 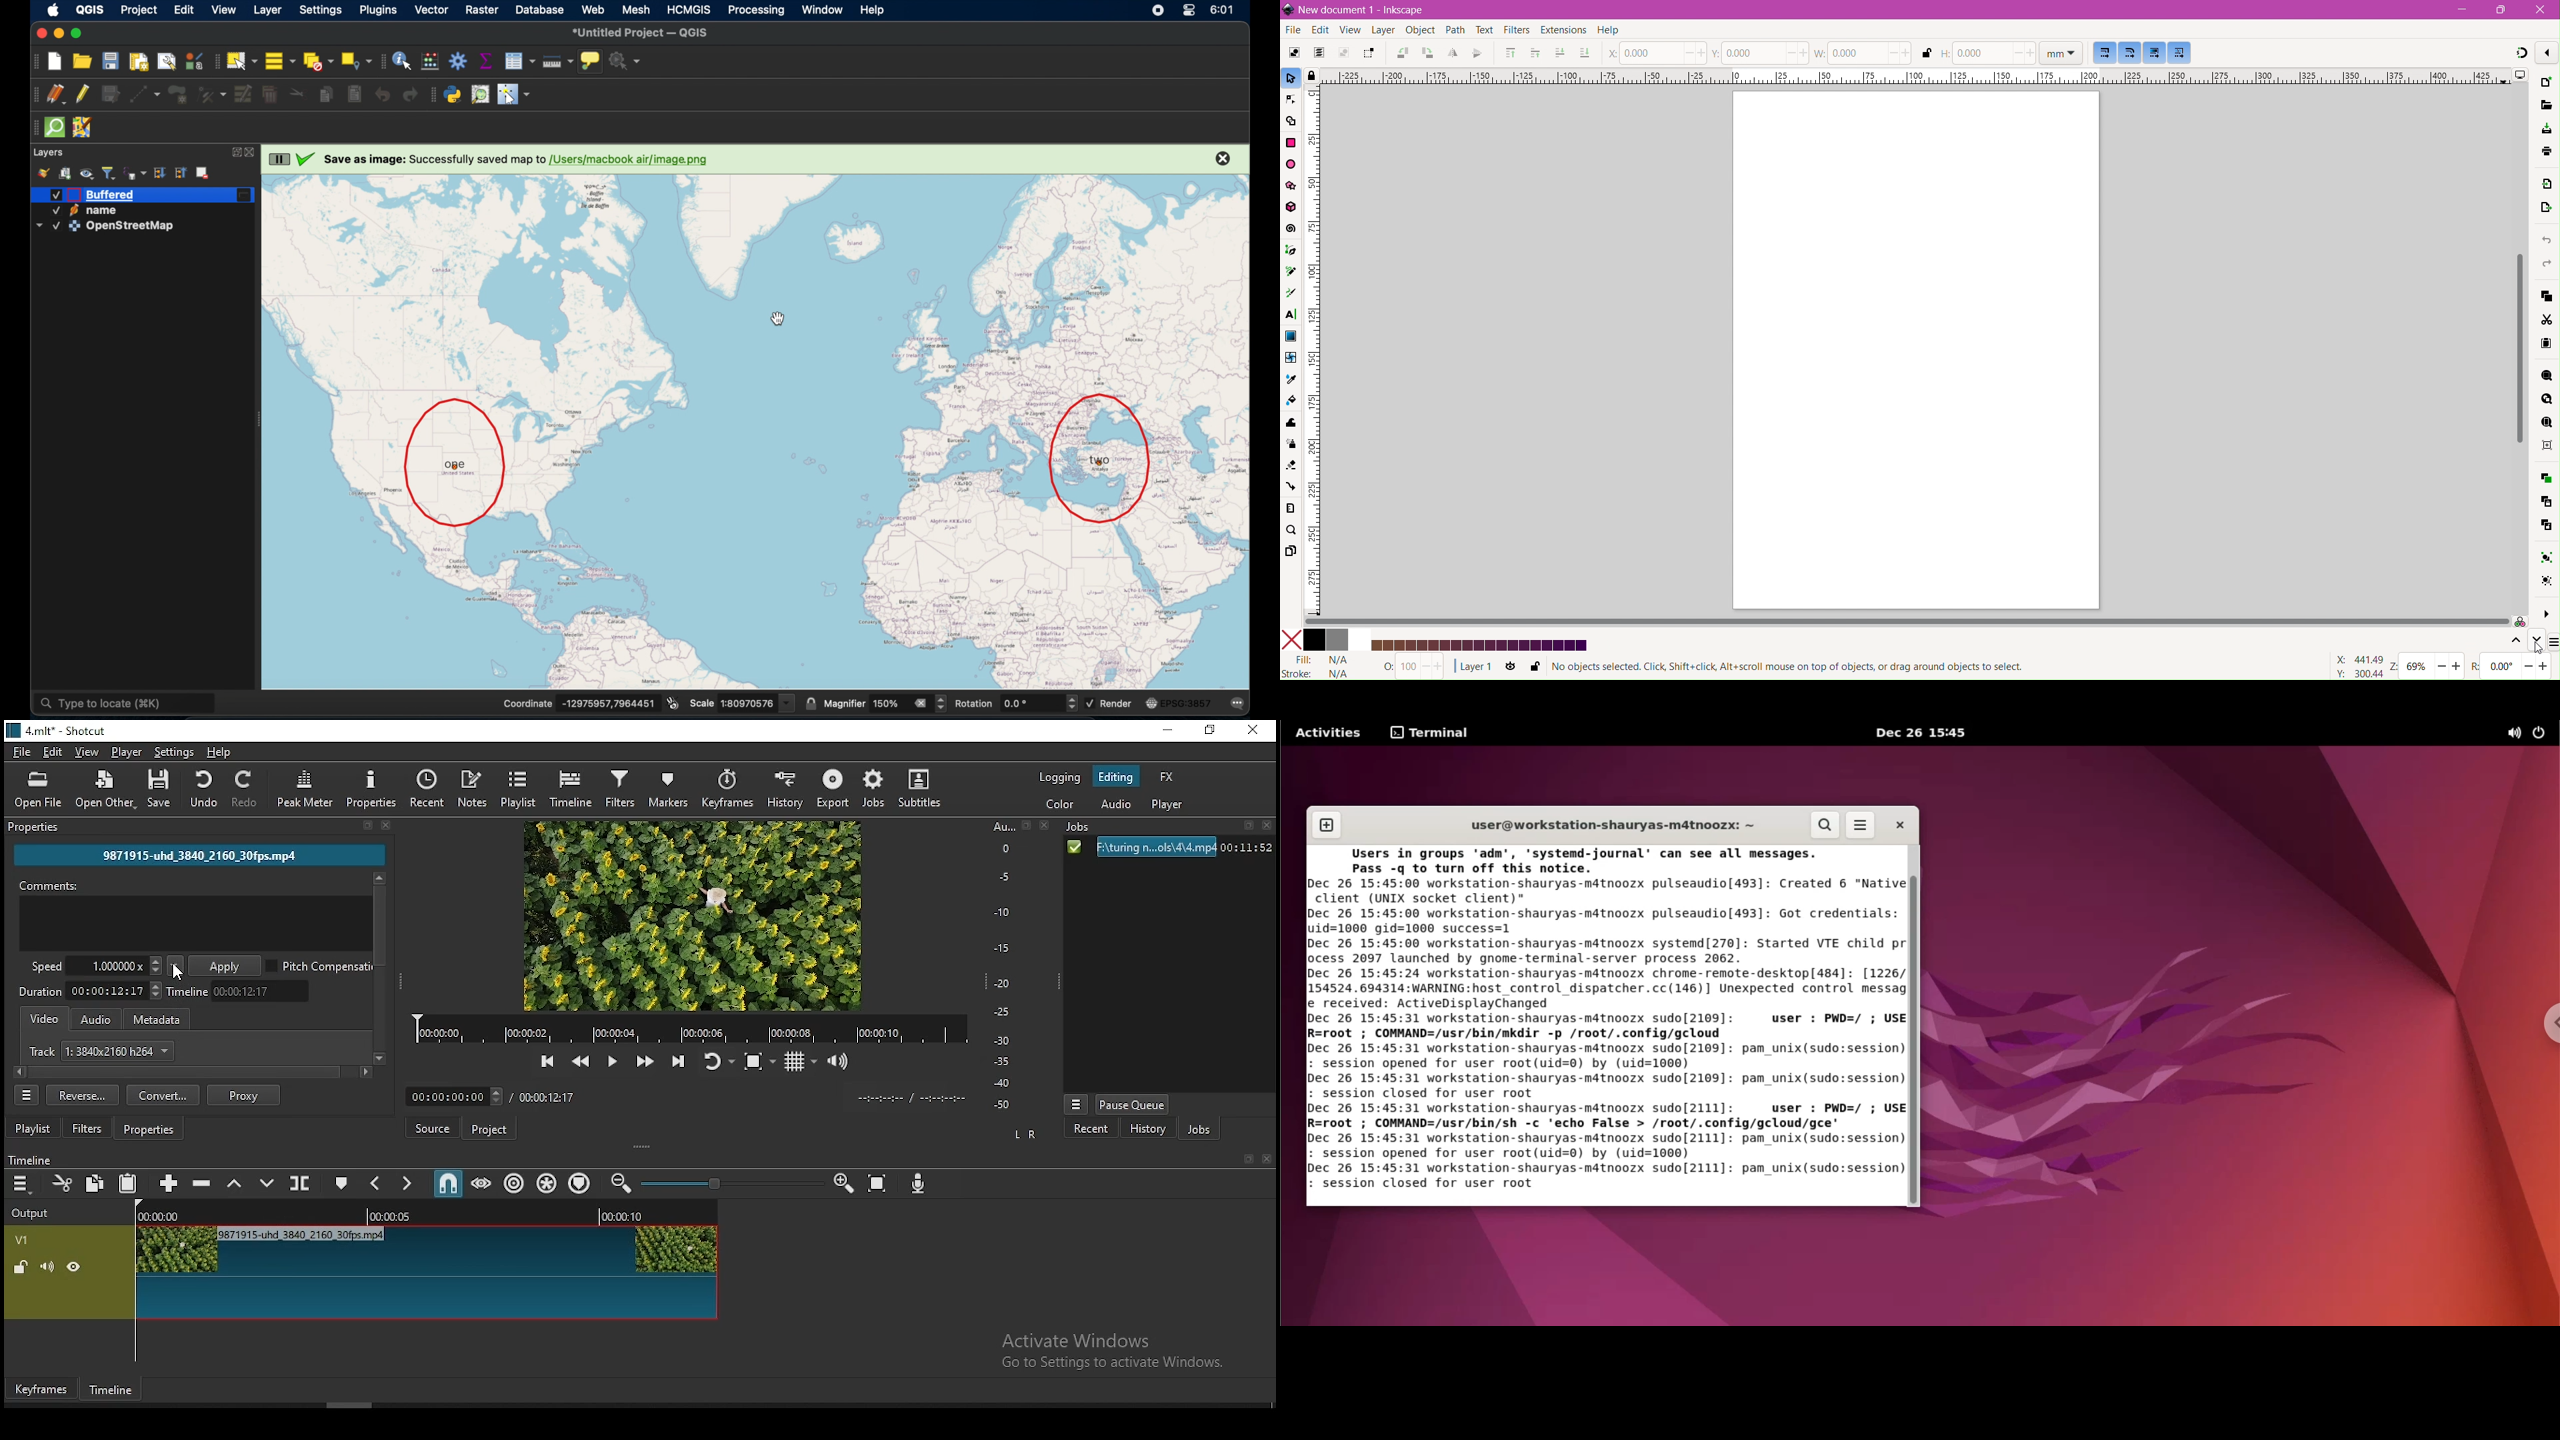 What do you see at coordinates (23, 753) in the screenshot?
I see `file` at bounding box center [23, 753].